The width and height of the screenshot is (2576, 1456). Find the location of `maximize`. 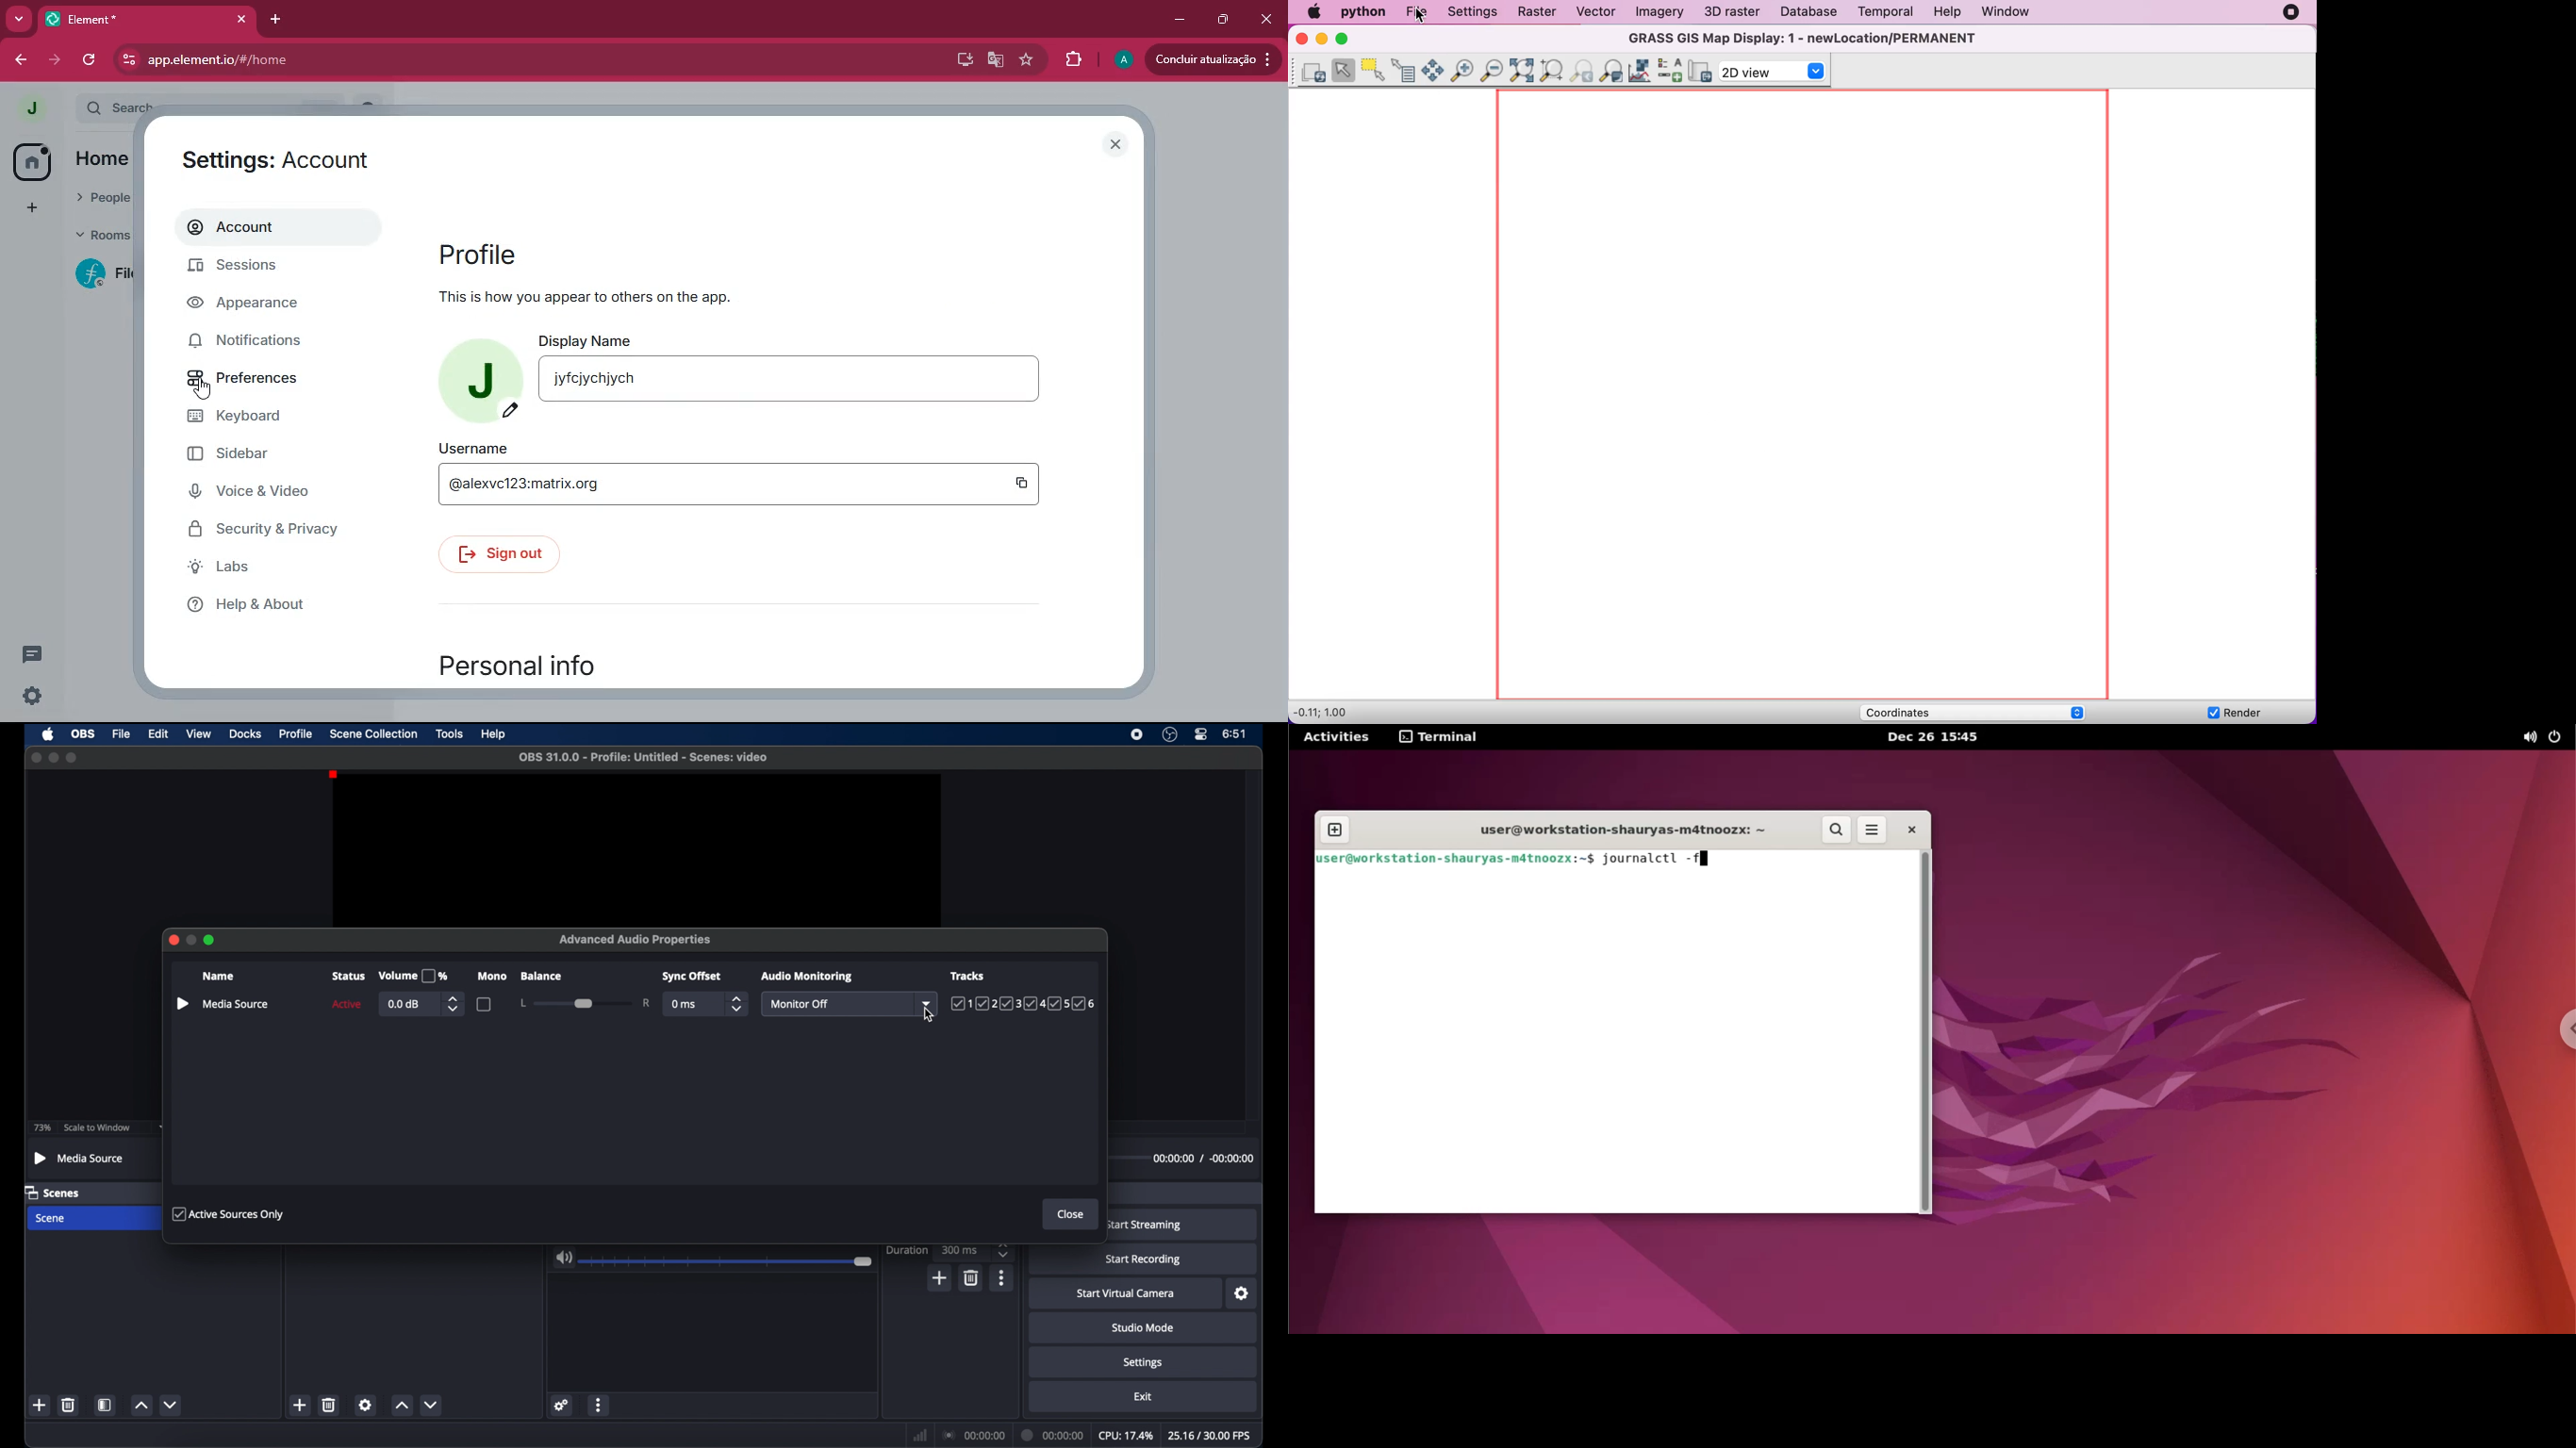

maximize is located at coordinates (72, 758).